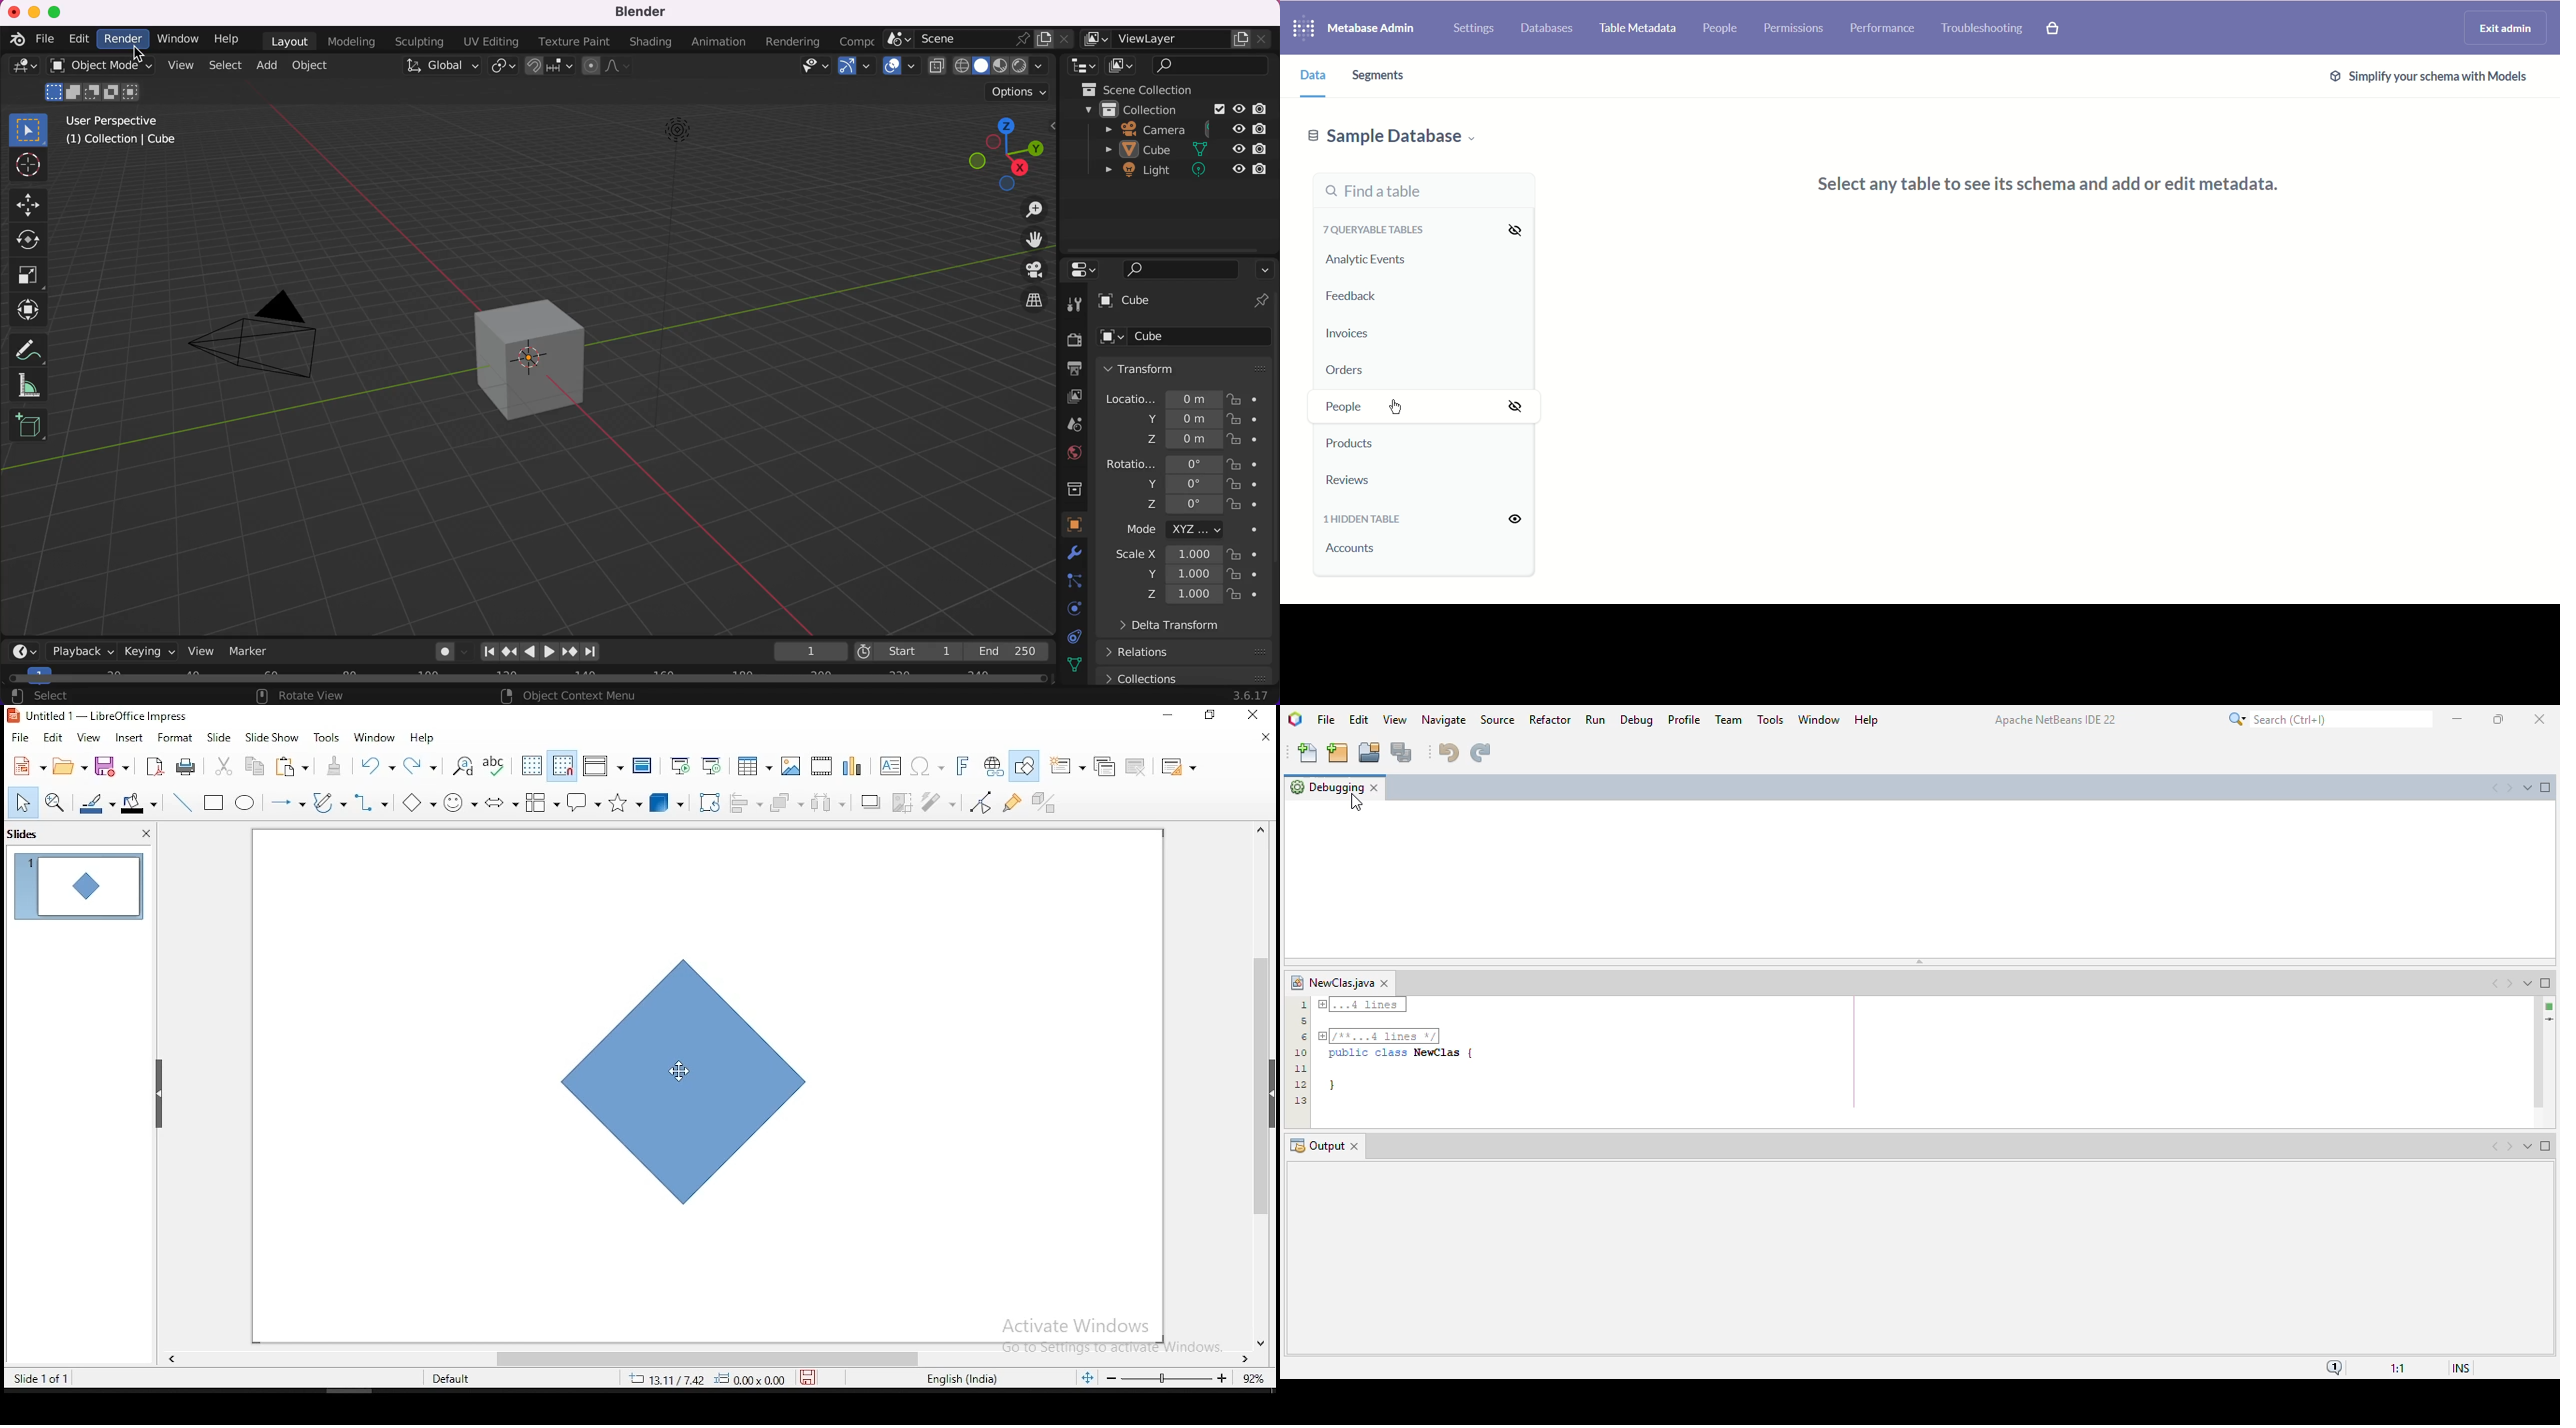  What do you see at coordinates (679, 1071) in the screenshot?
I see `Cursor` at bounding box center [679, 1071].